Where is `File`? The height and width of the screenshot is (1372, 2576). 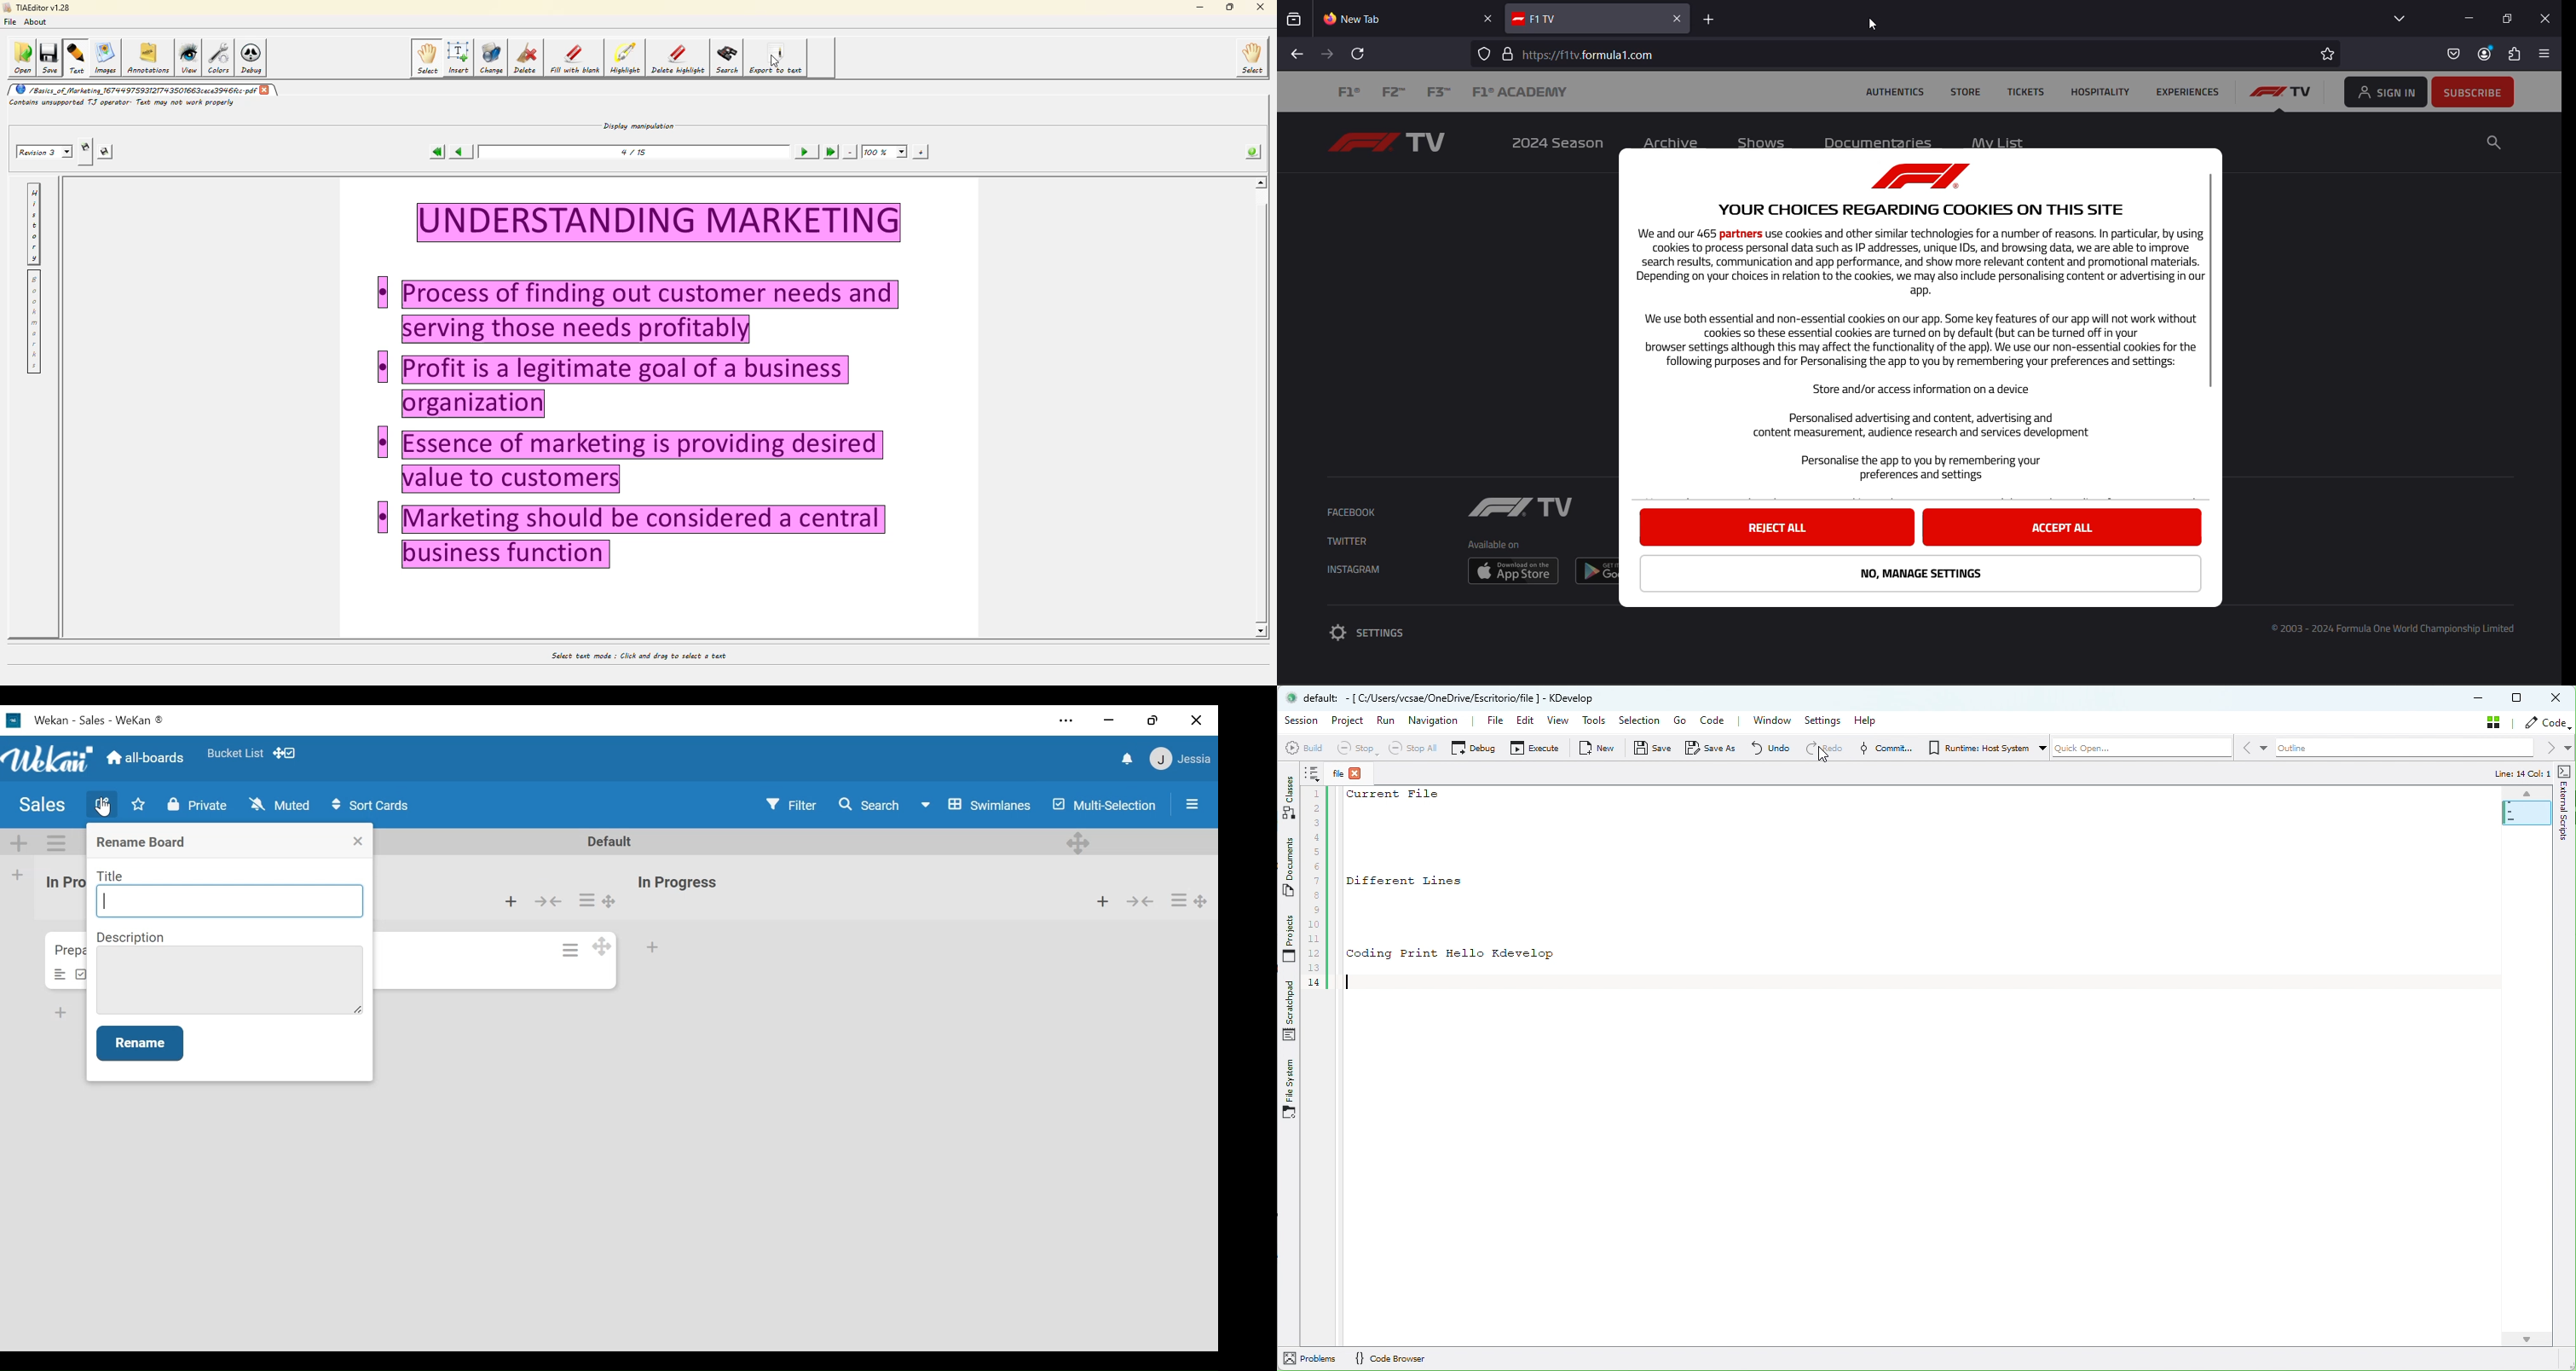
File is located at coordinates (1354, 771).